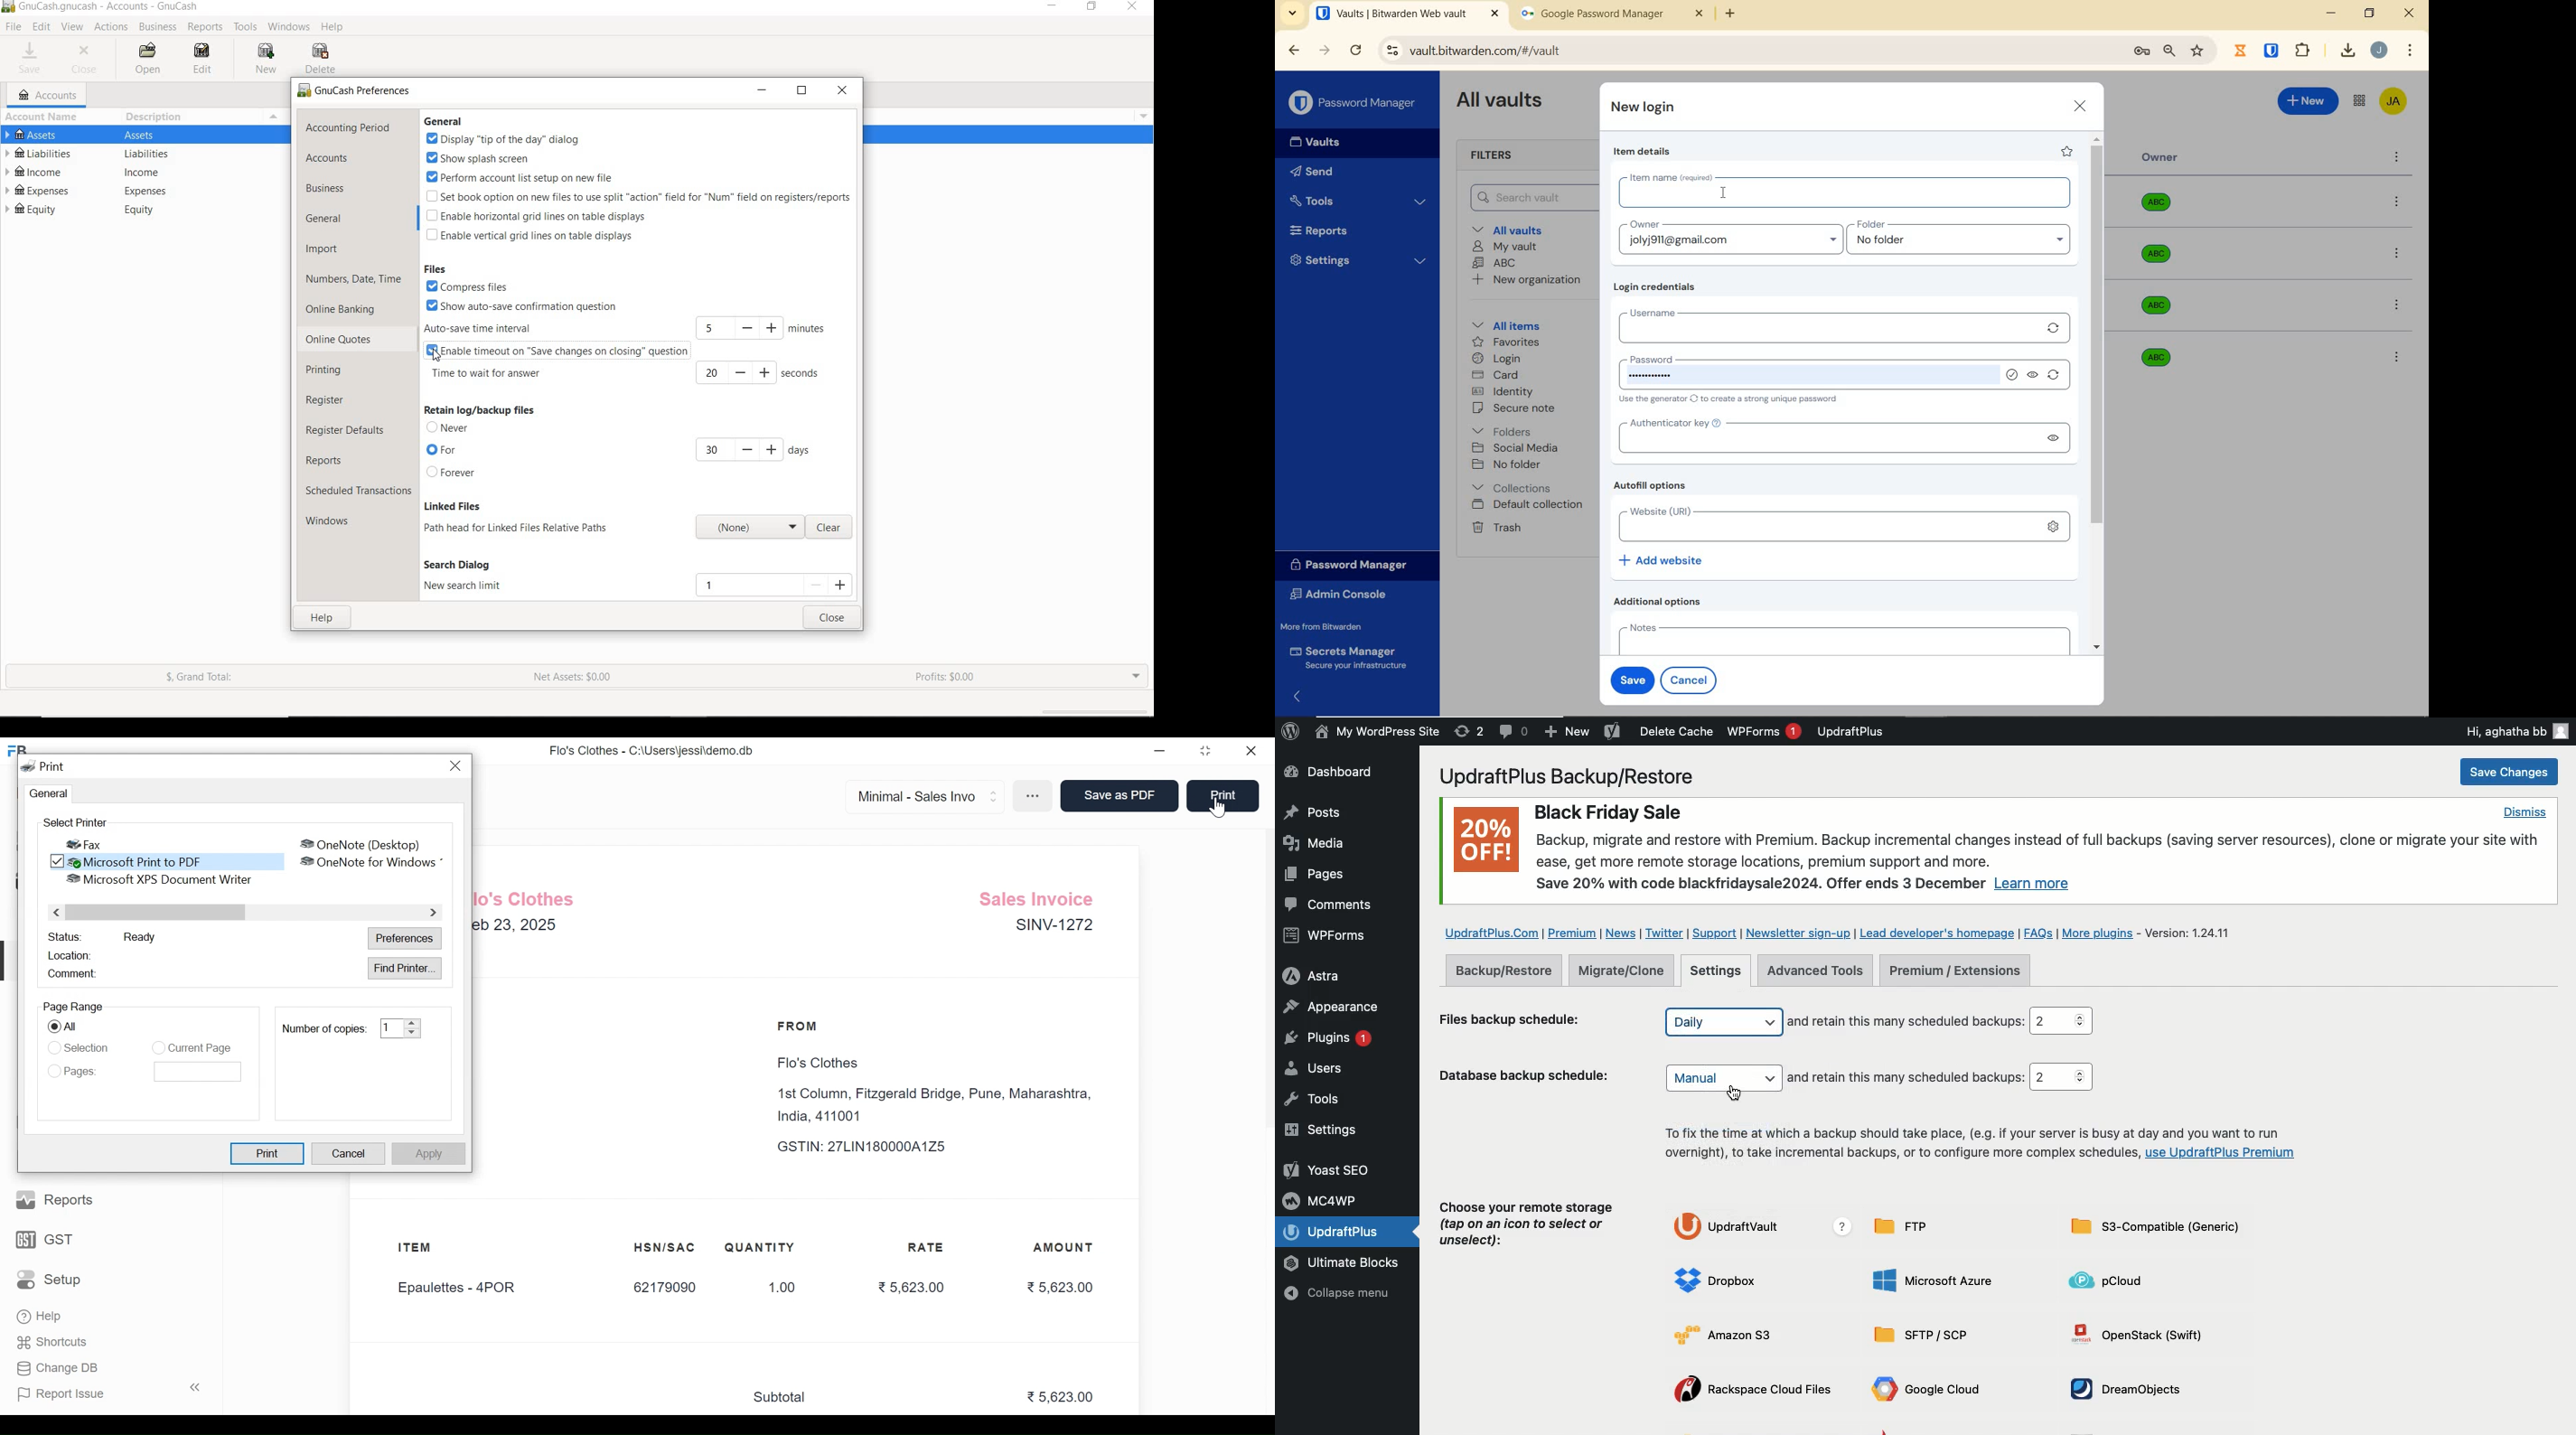  I want to click on Secrets Manager, so click(1346, 658).